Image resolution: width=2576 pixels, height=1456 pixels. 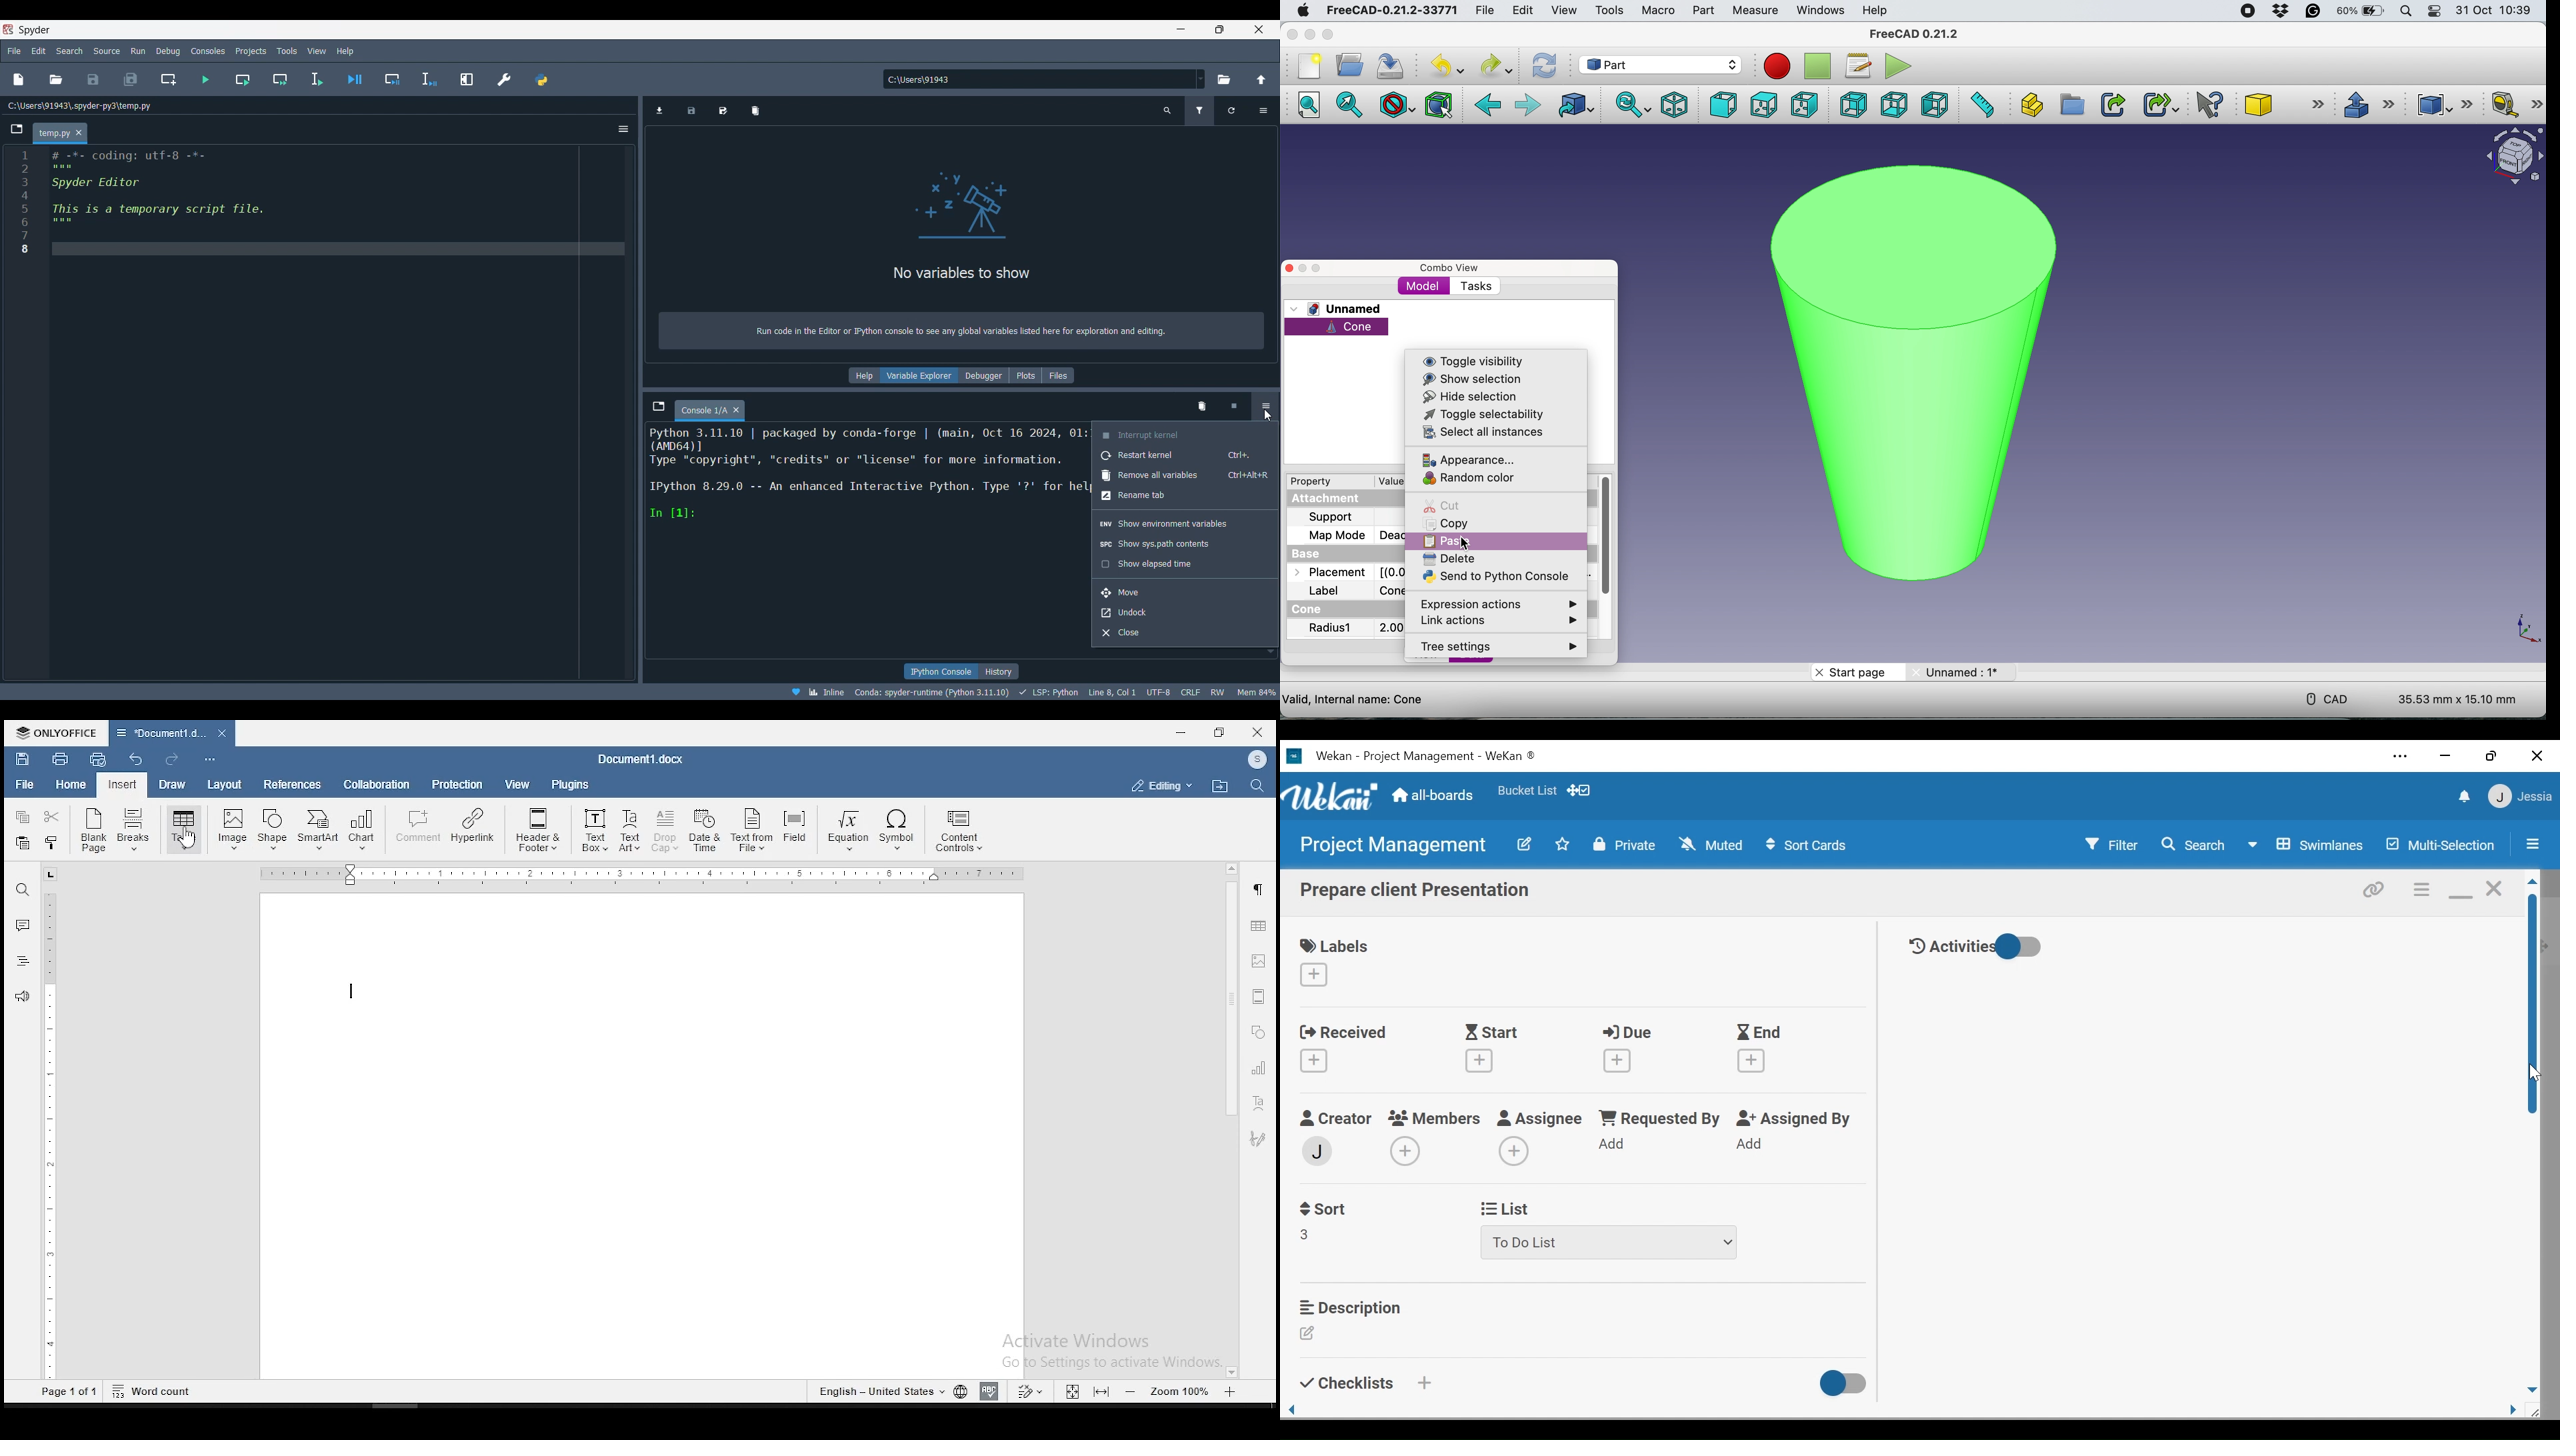 What do you see at coordinates (1185, 496) in the screenshot?
I see `Rename tab` at bounding box center [1185, 496].